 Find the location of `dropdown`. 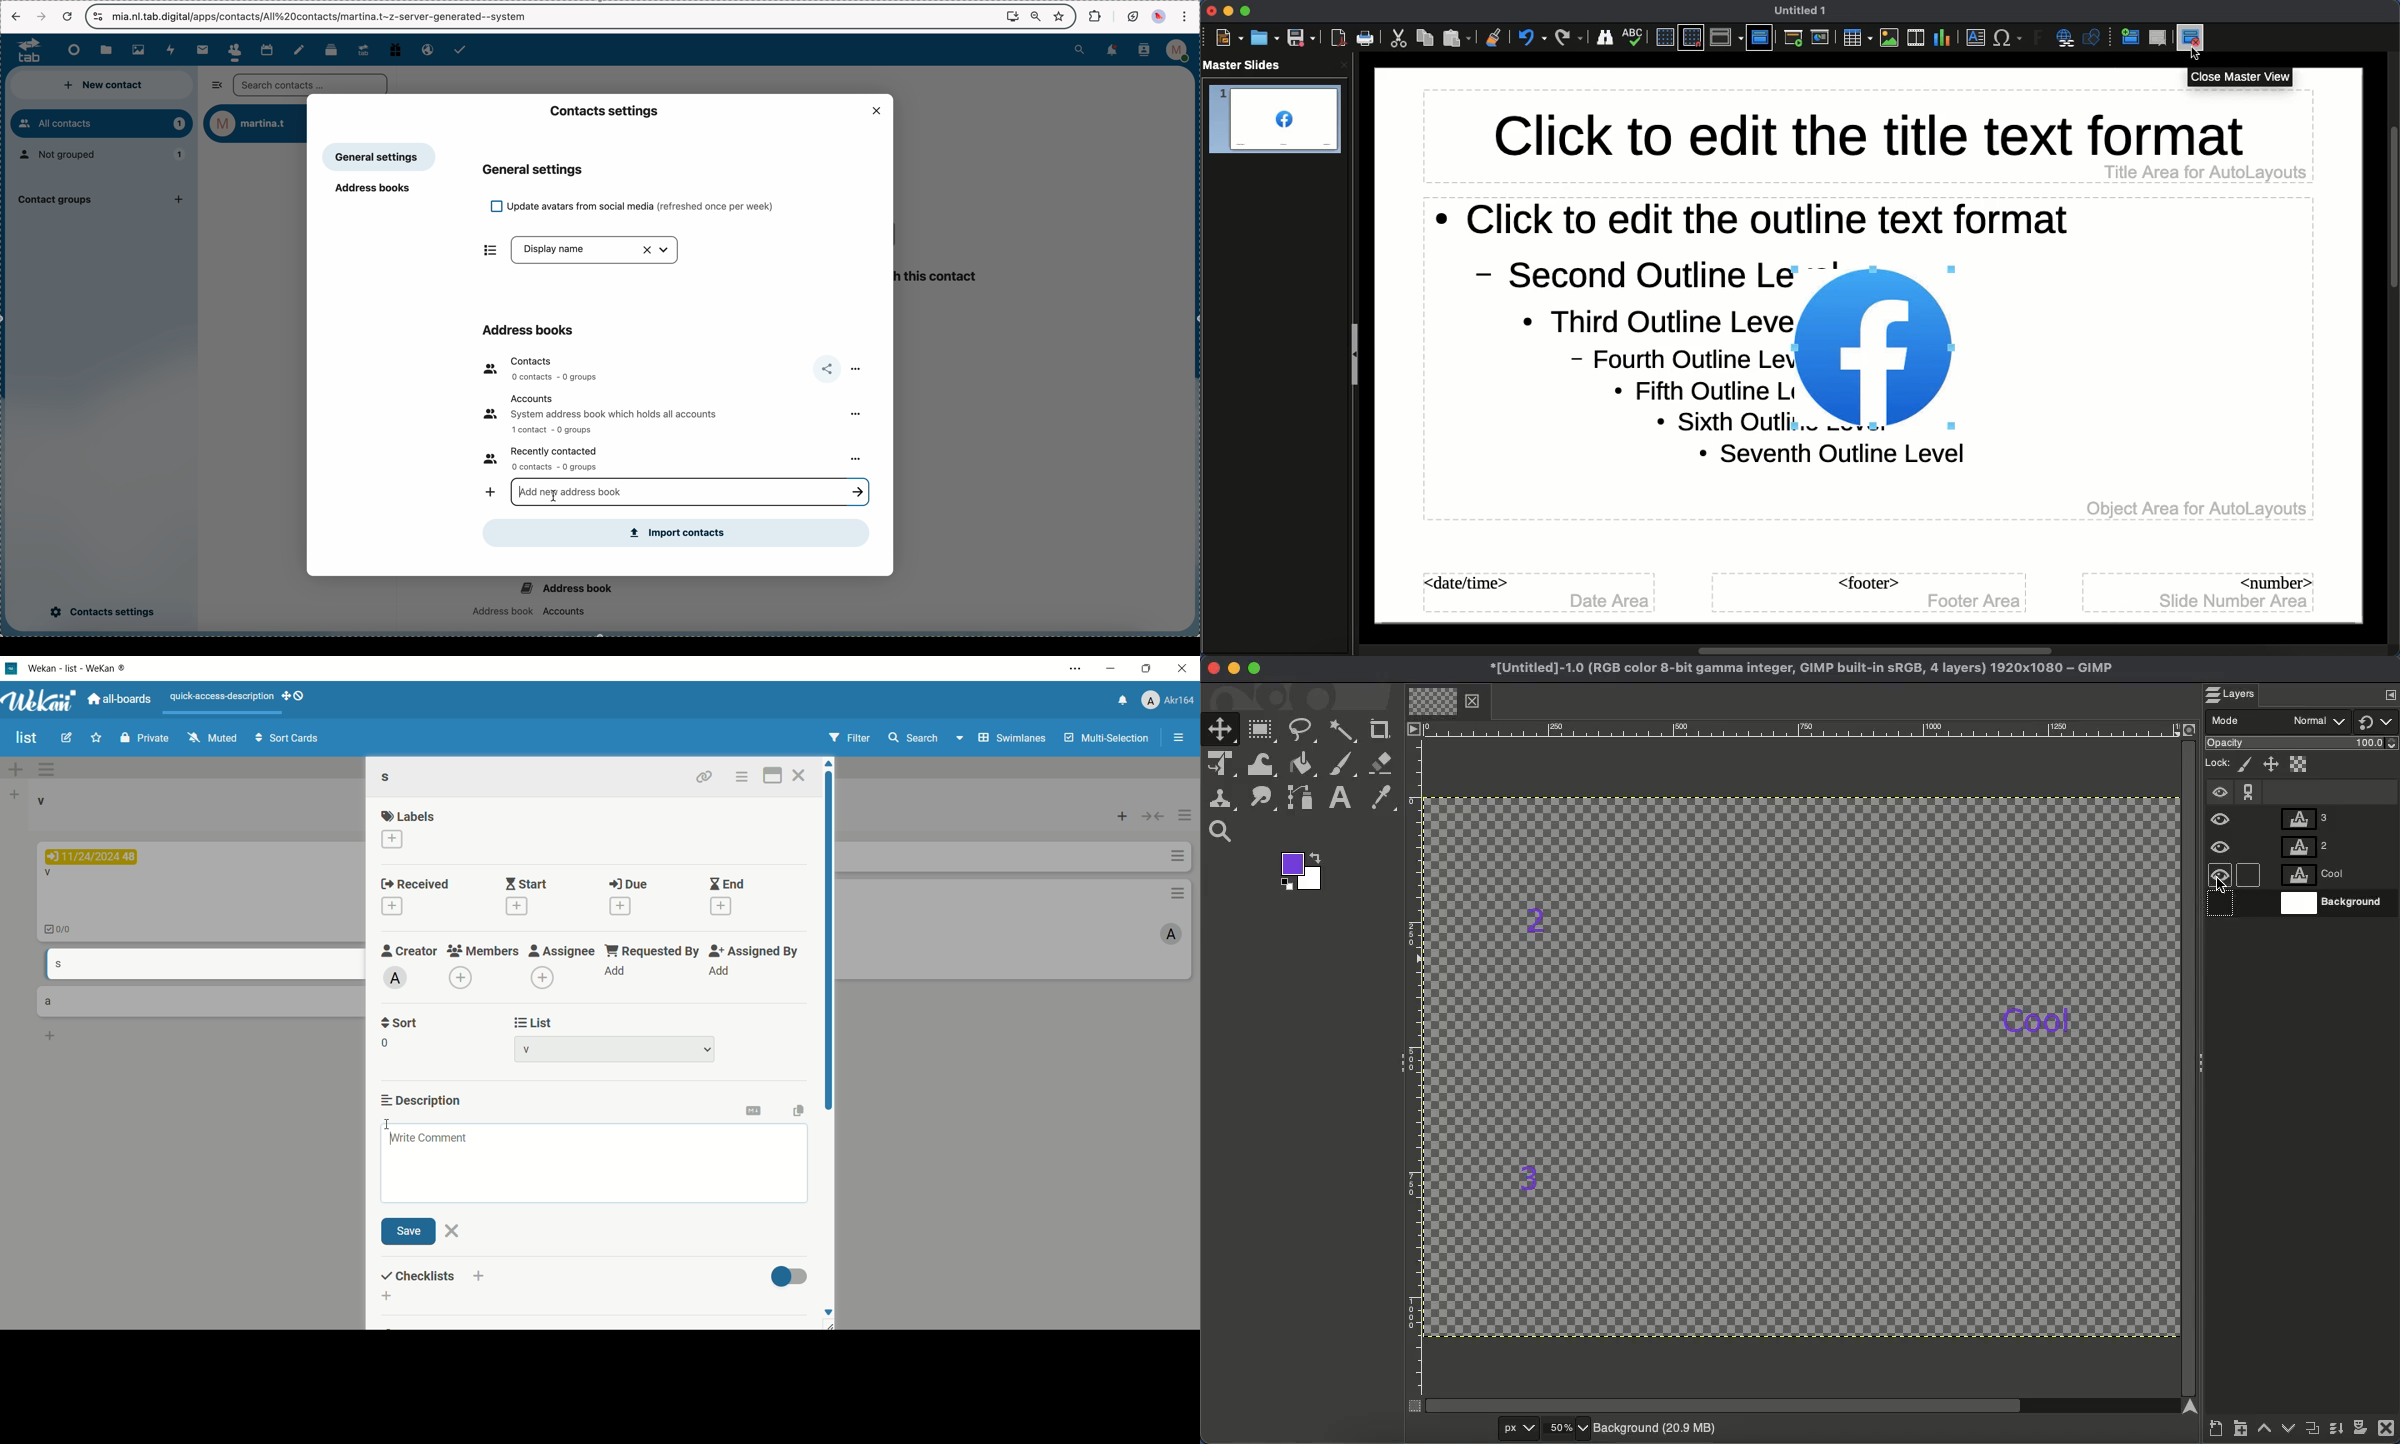

dropdown is located at coordinates (708, 1049).